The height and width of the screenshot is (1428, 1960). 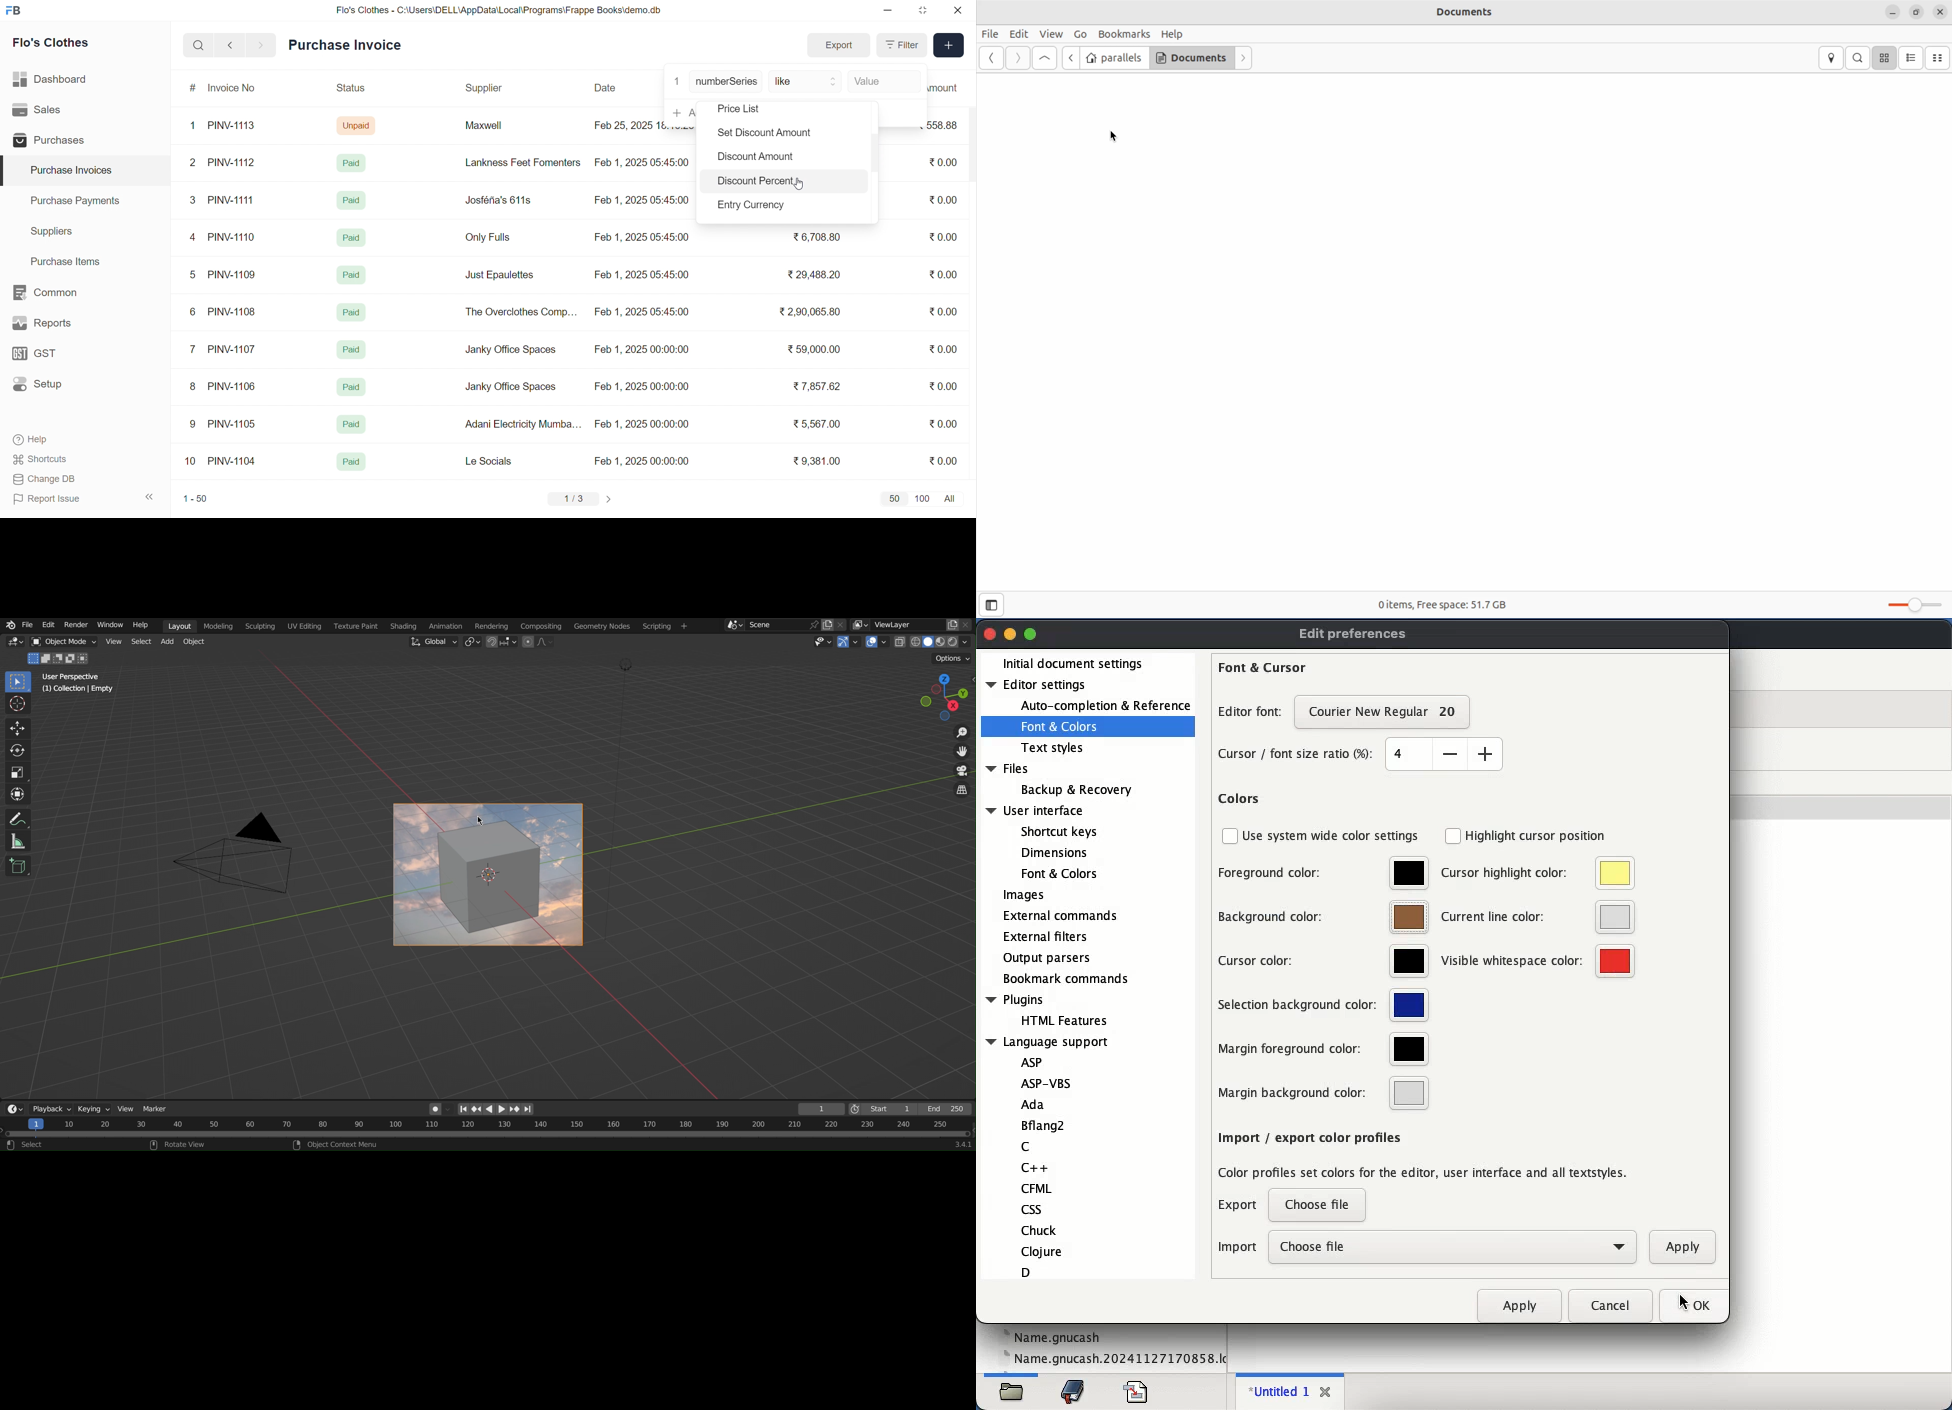 I want to click on vertical scroll bar, so click(x=875, y=155).